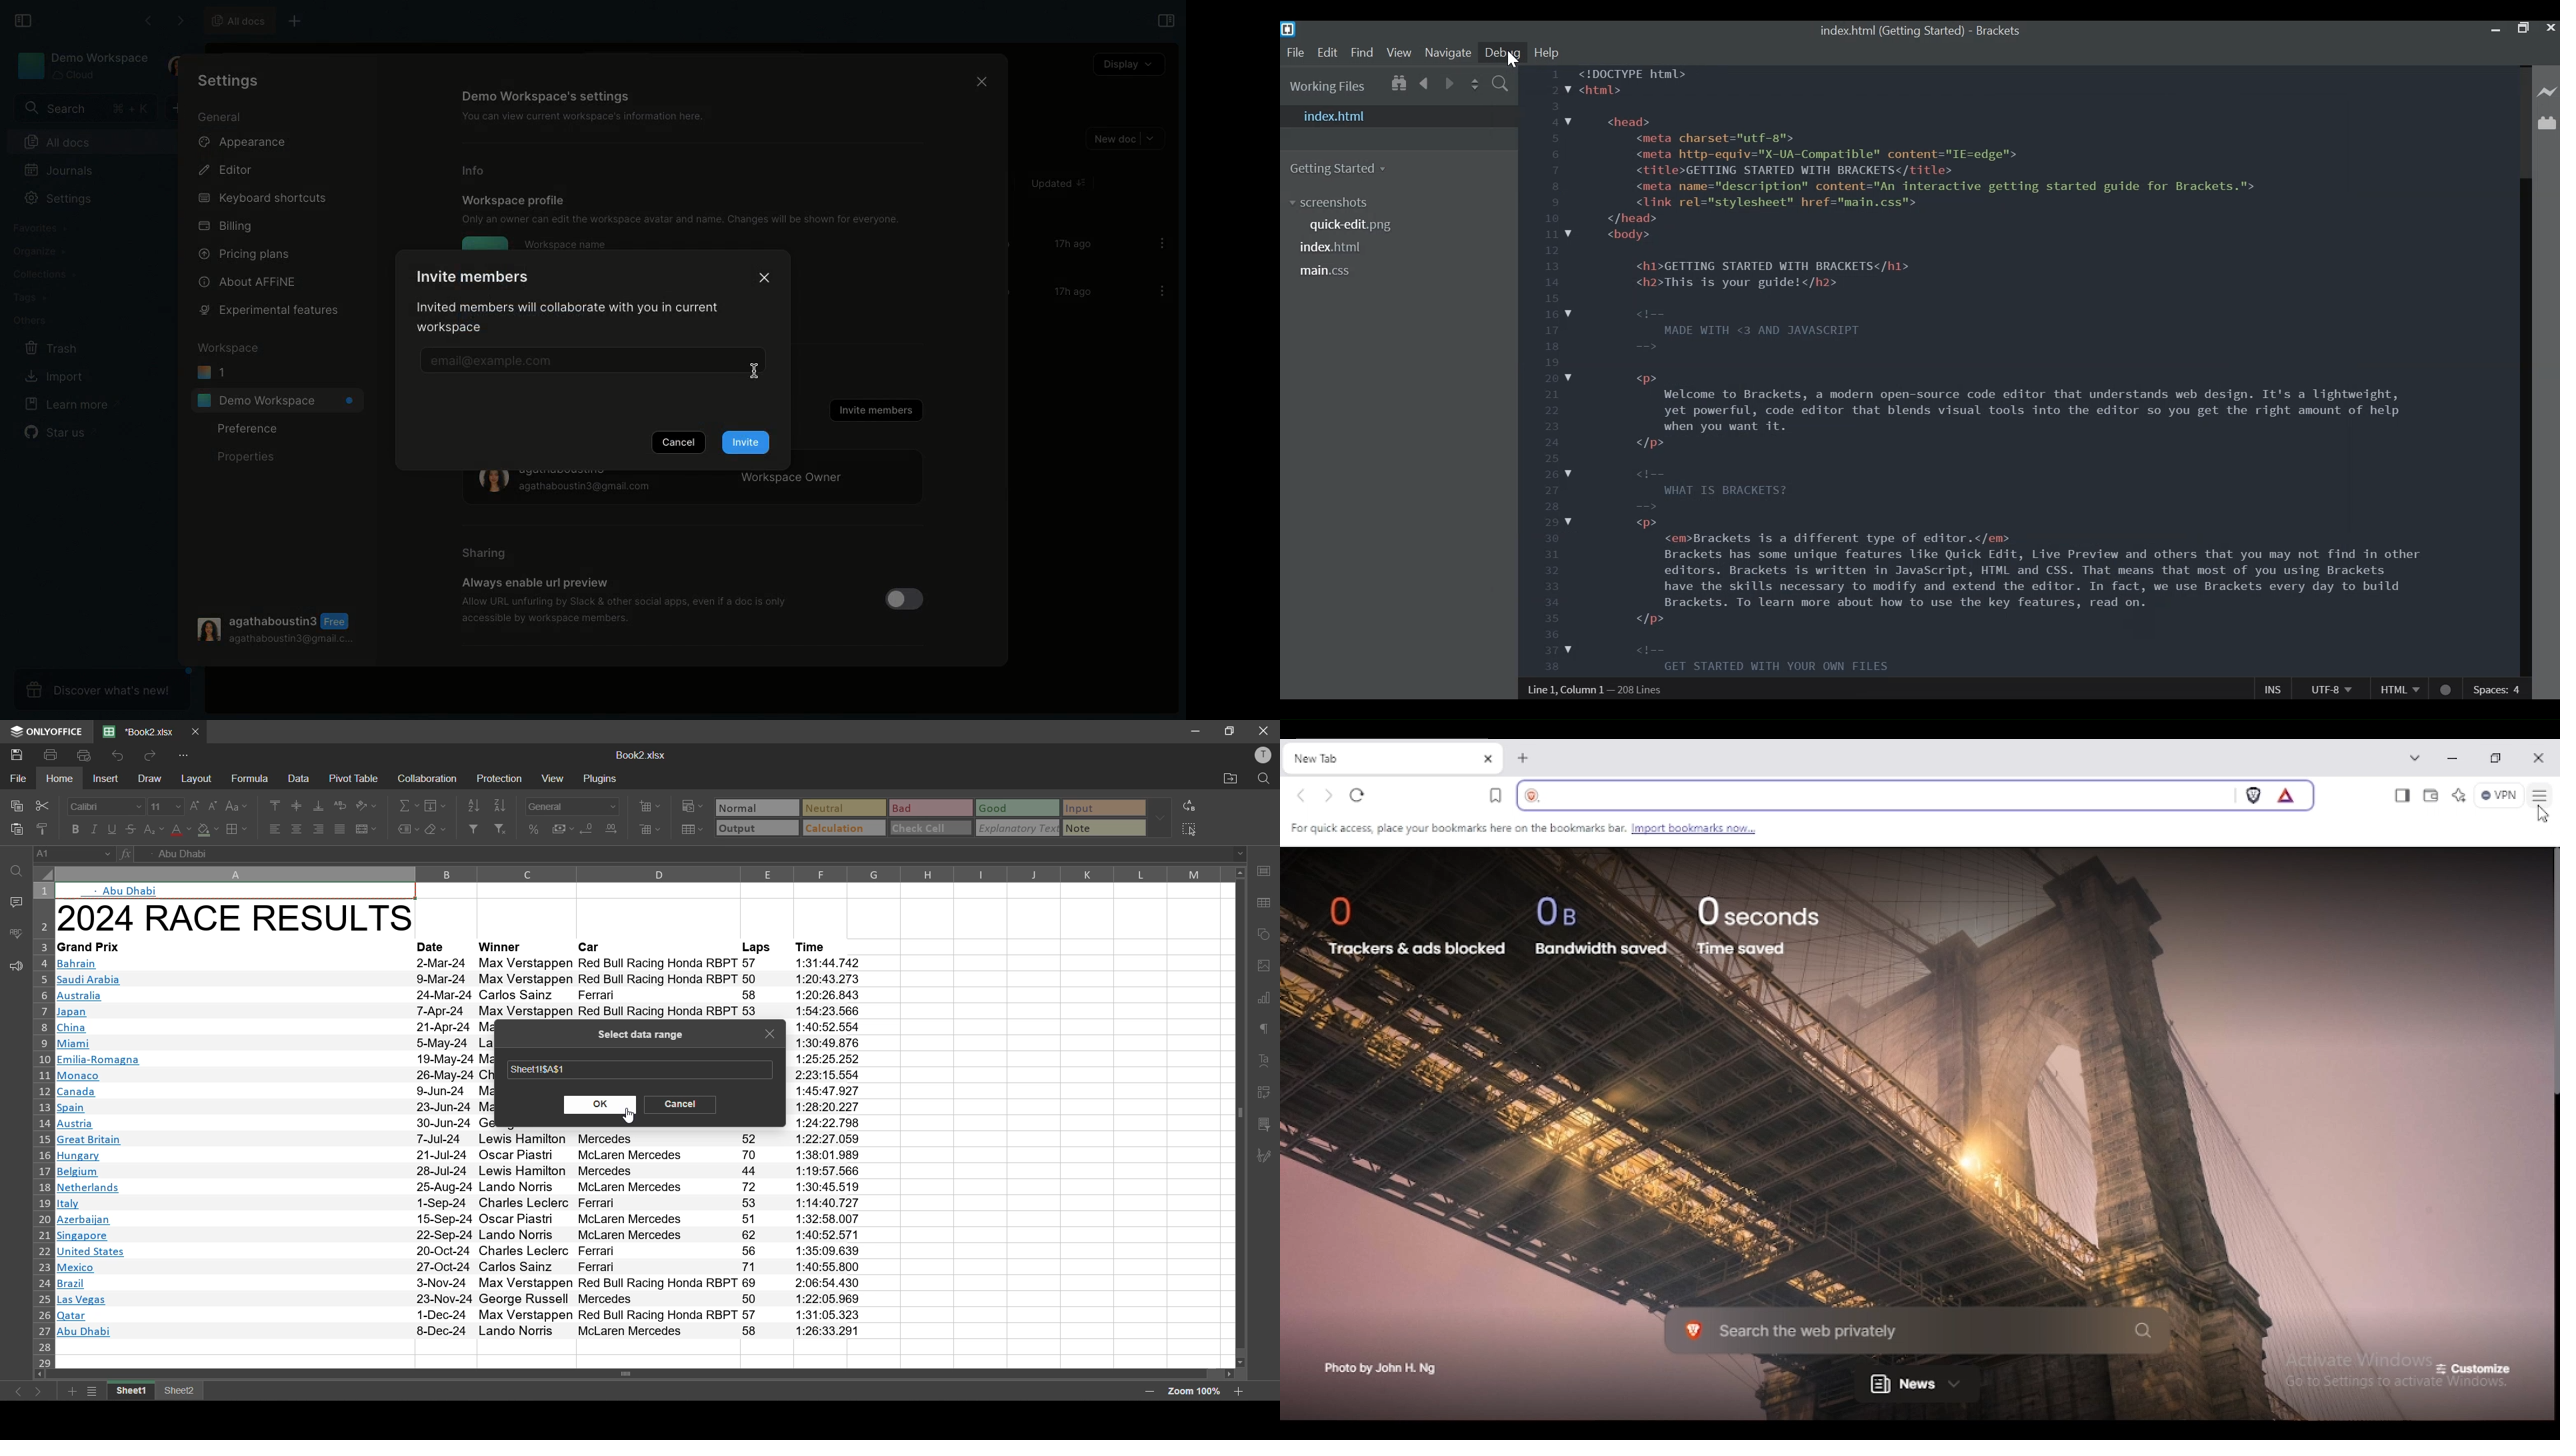  What do you see at coordinates (1553, 372) in the screenshot?
I see `1

2

8

4

5

6

7

8

El
10
11
12
13
14
15
16
17
18
19
20
21
22
7k}
24
25
26
27
28
29
30
31
32
33
34
35
36
37
38` at bounding box center [1553, 372].